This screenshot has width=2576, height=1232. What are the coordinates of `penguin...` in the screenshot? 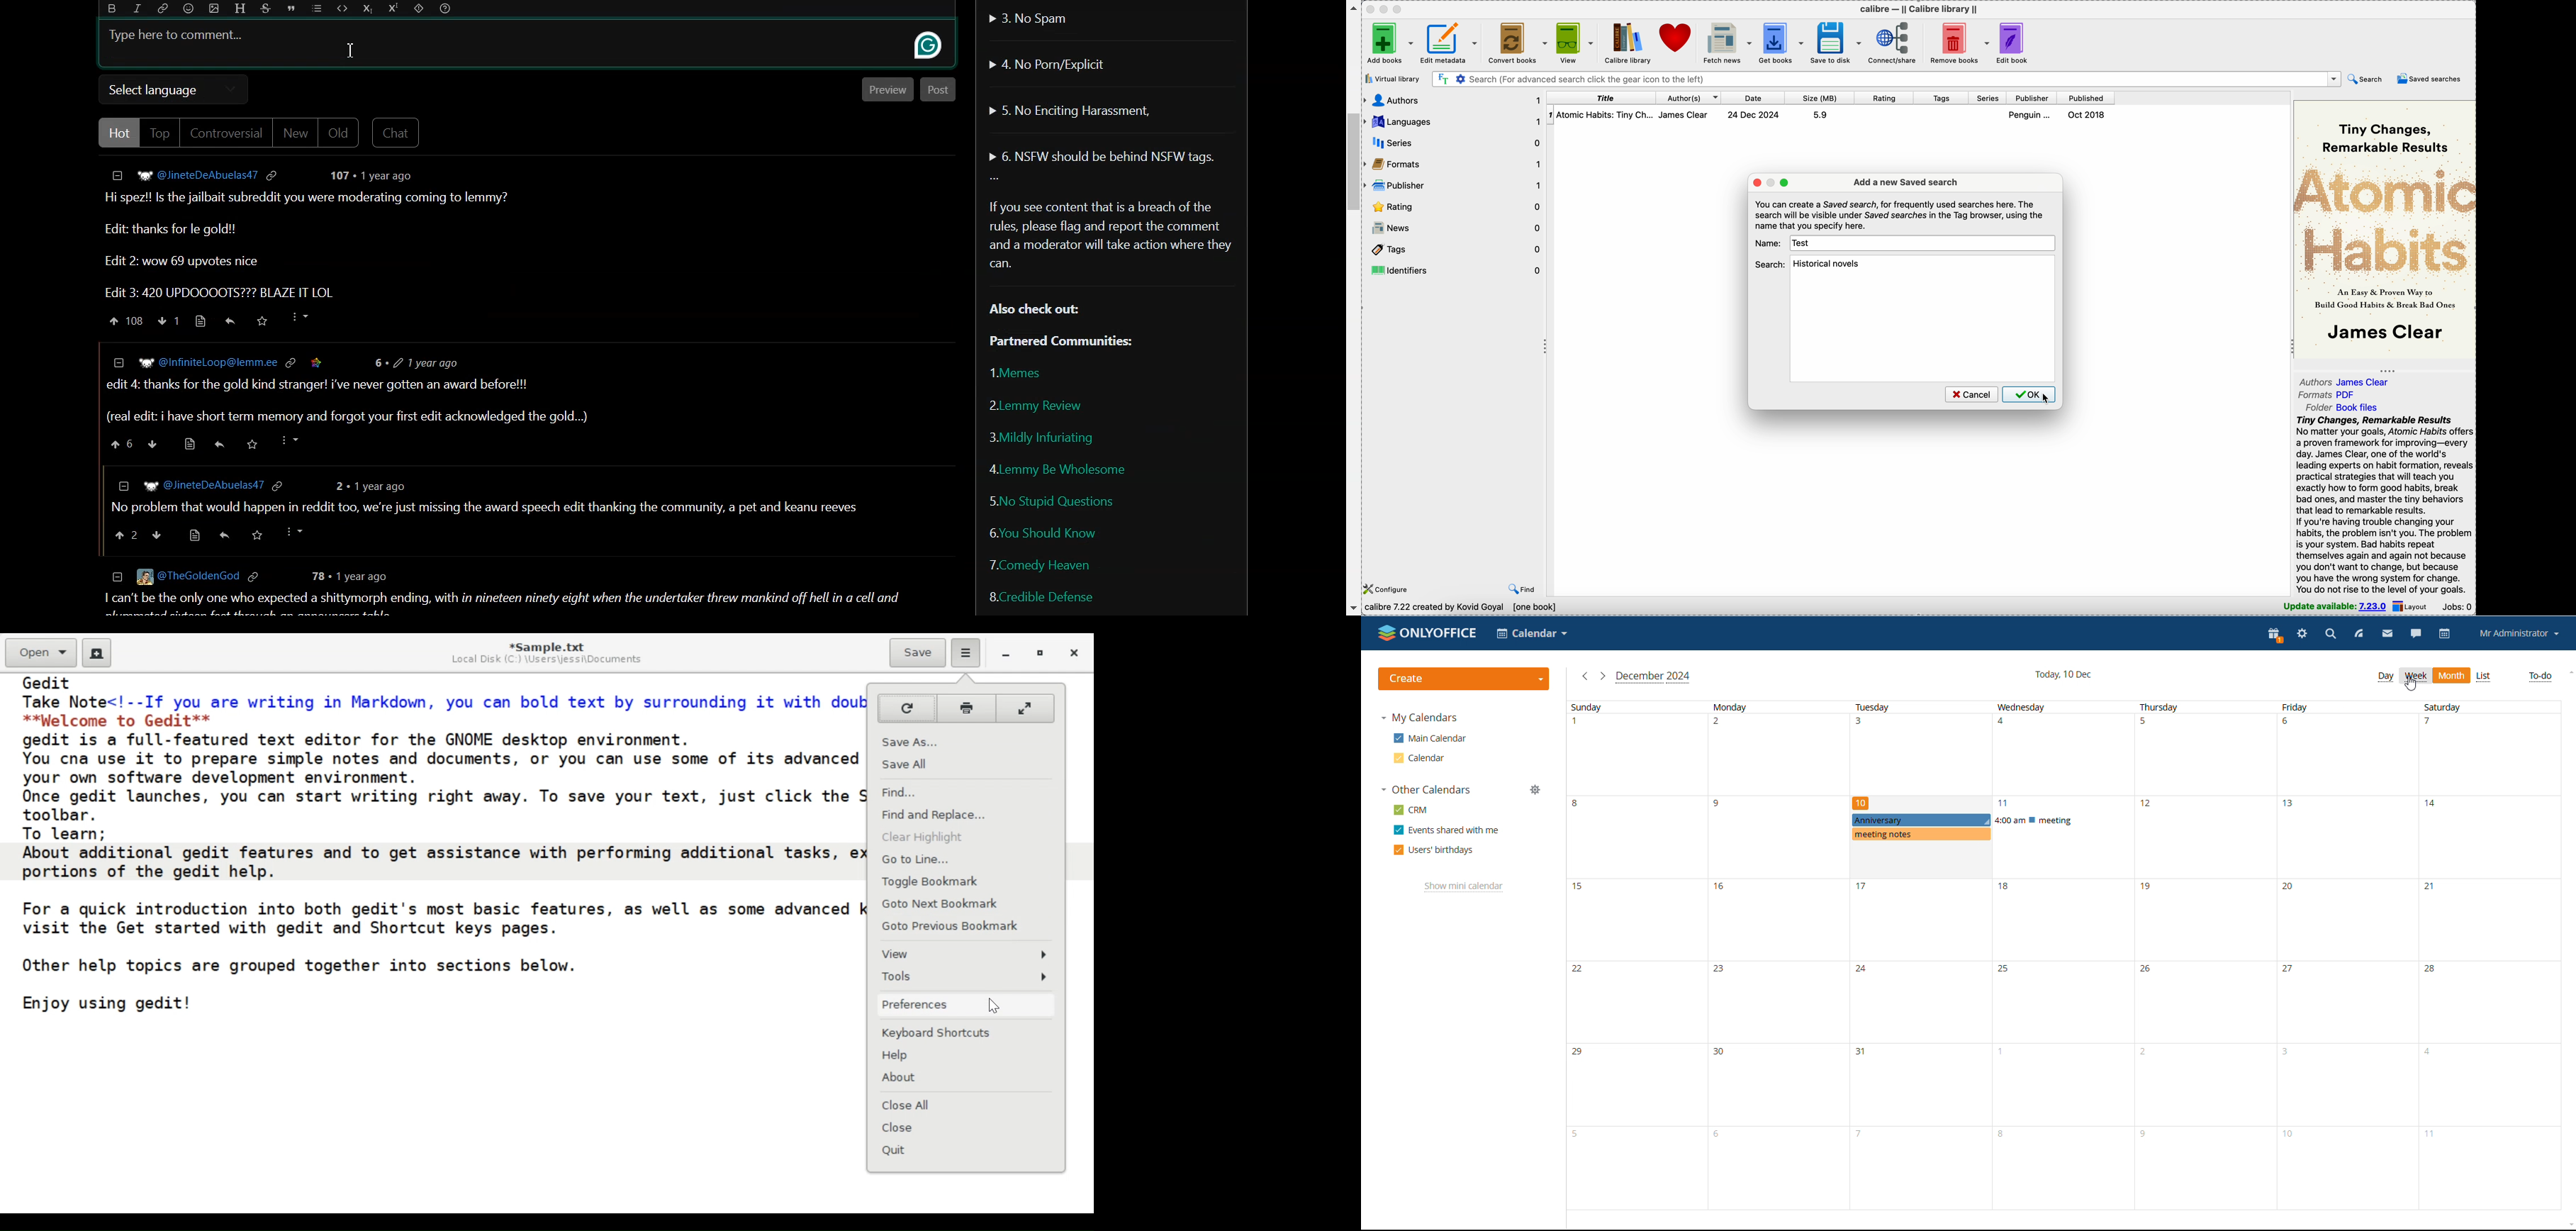 It's located at (2032, 115).